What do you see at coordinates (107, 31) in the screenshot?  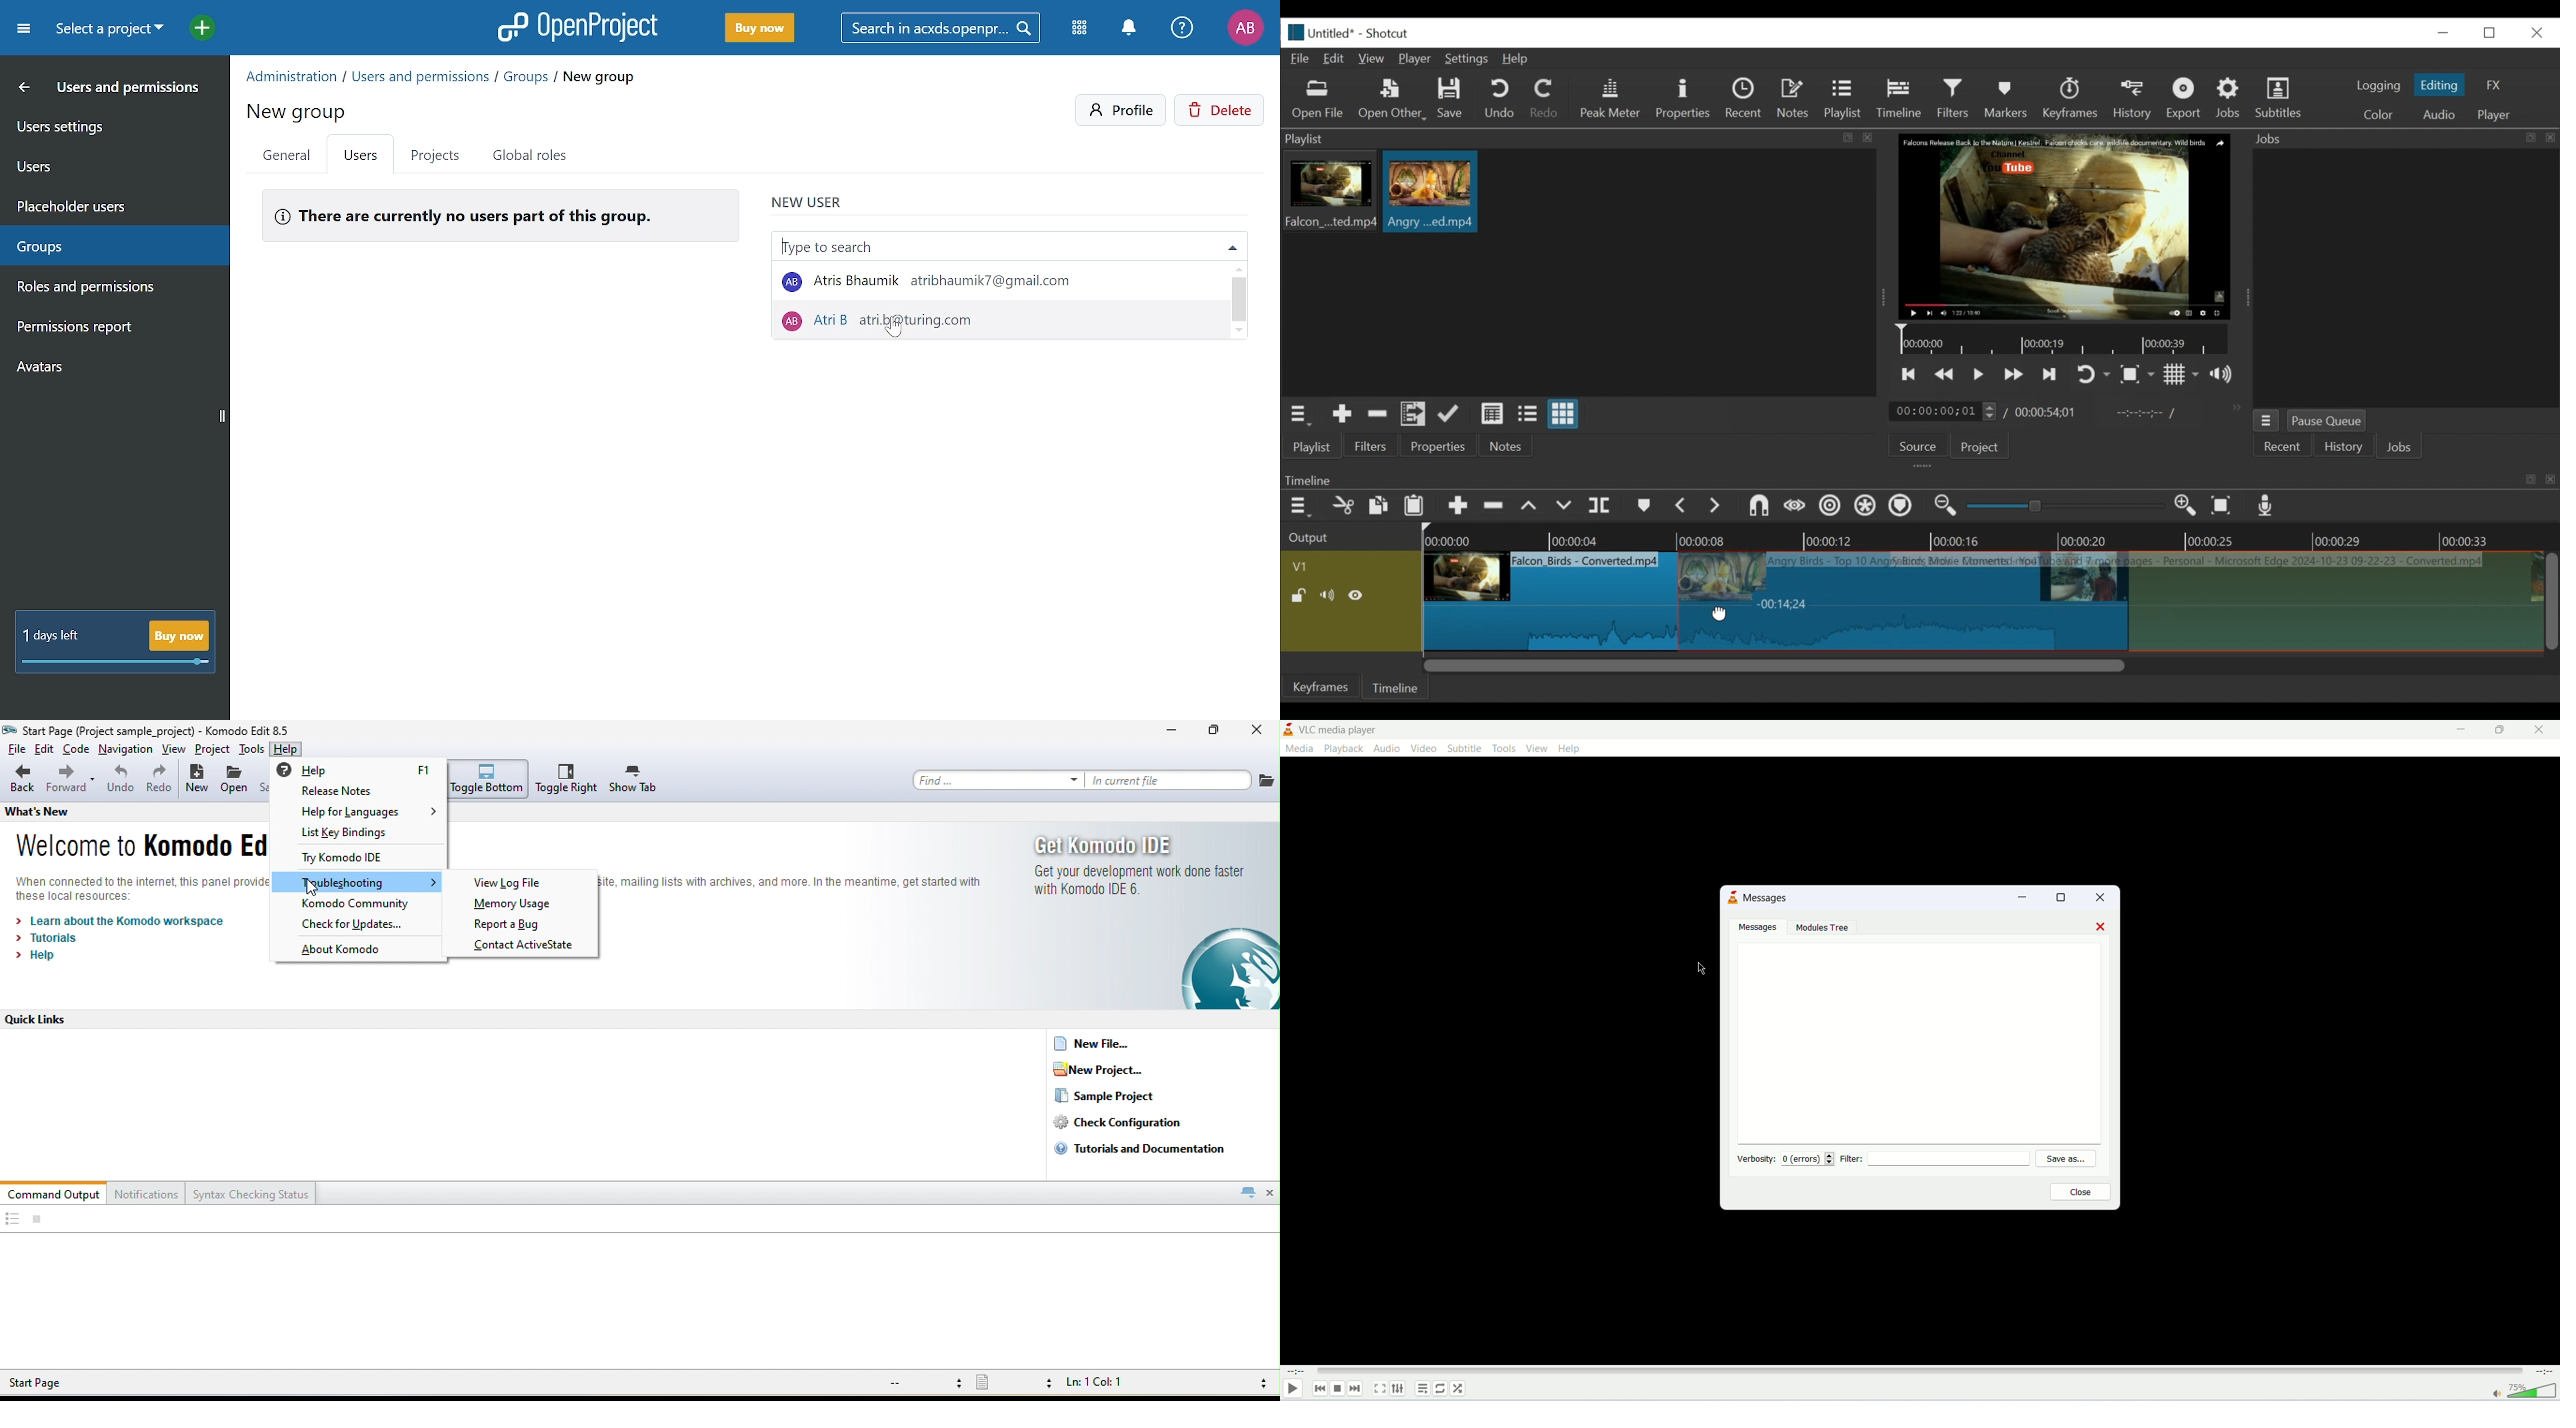 I see `Current project` at bounding box center [107, 31].